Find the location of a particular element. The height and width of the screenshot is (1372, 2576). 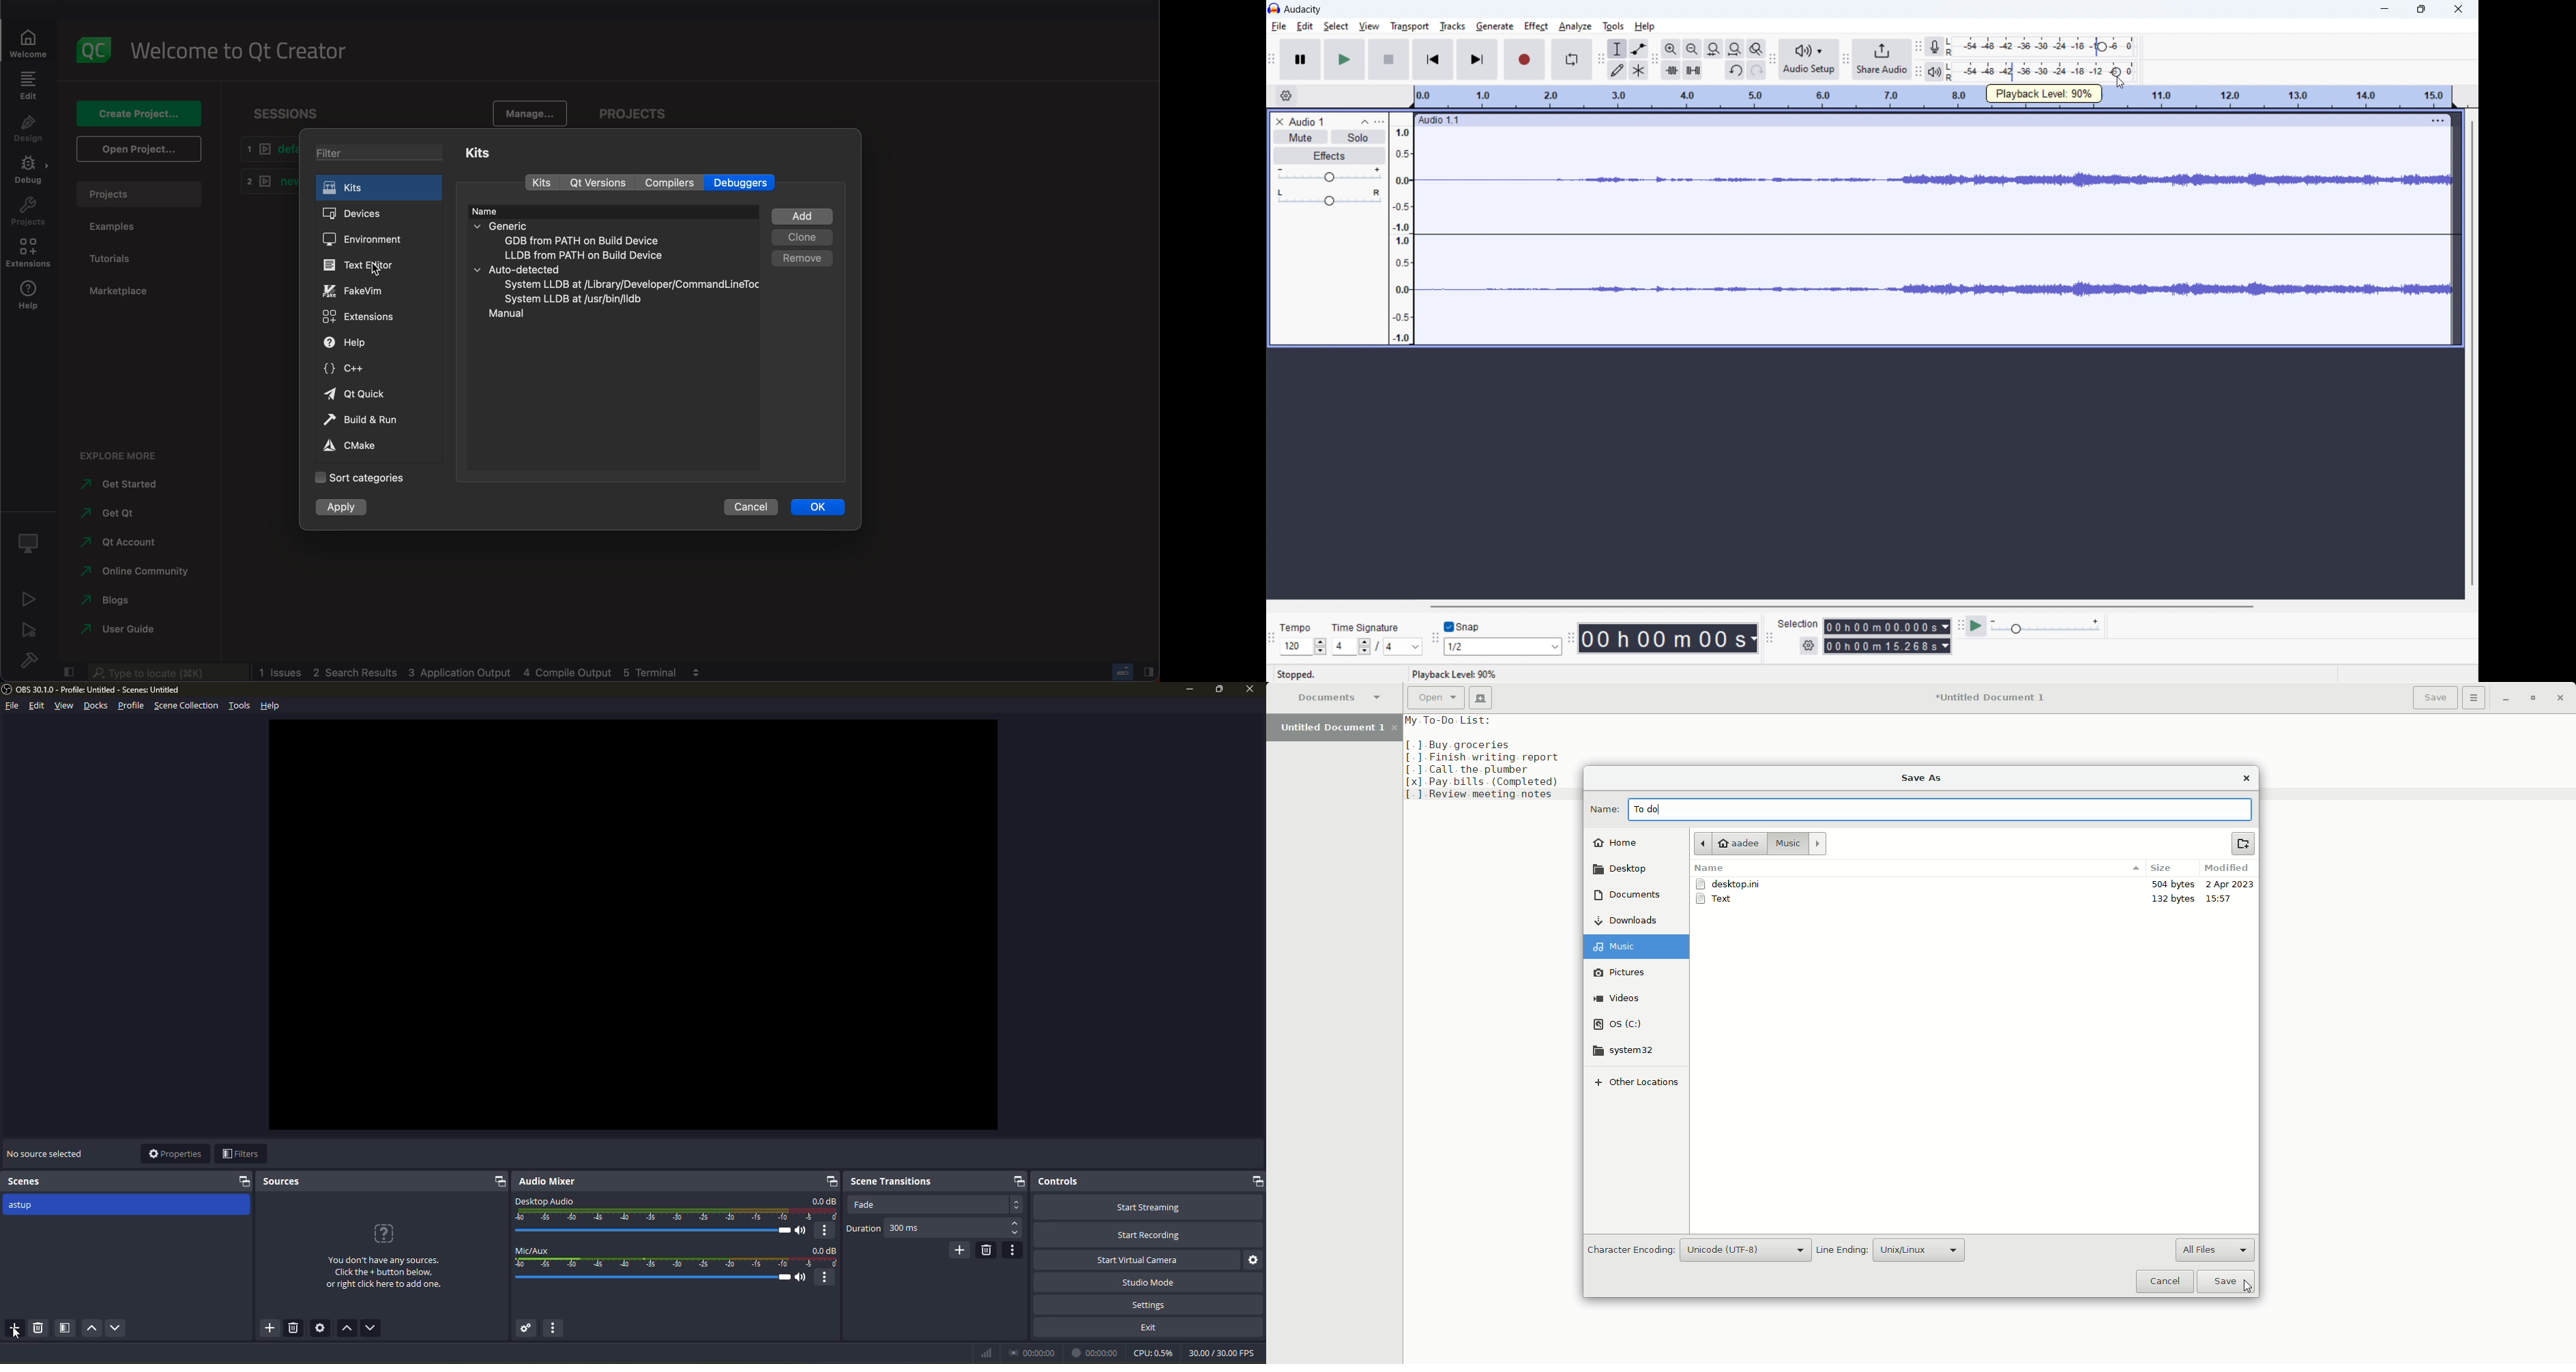

zoom out is located at coordinates (1693, 48).